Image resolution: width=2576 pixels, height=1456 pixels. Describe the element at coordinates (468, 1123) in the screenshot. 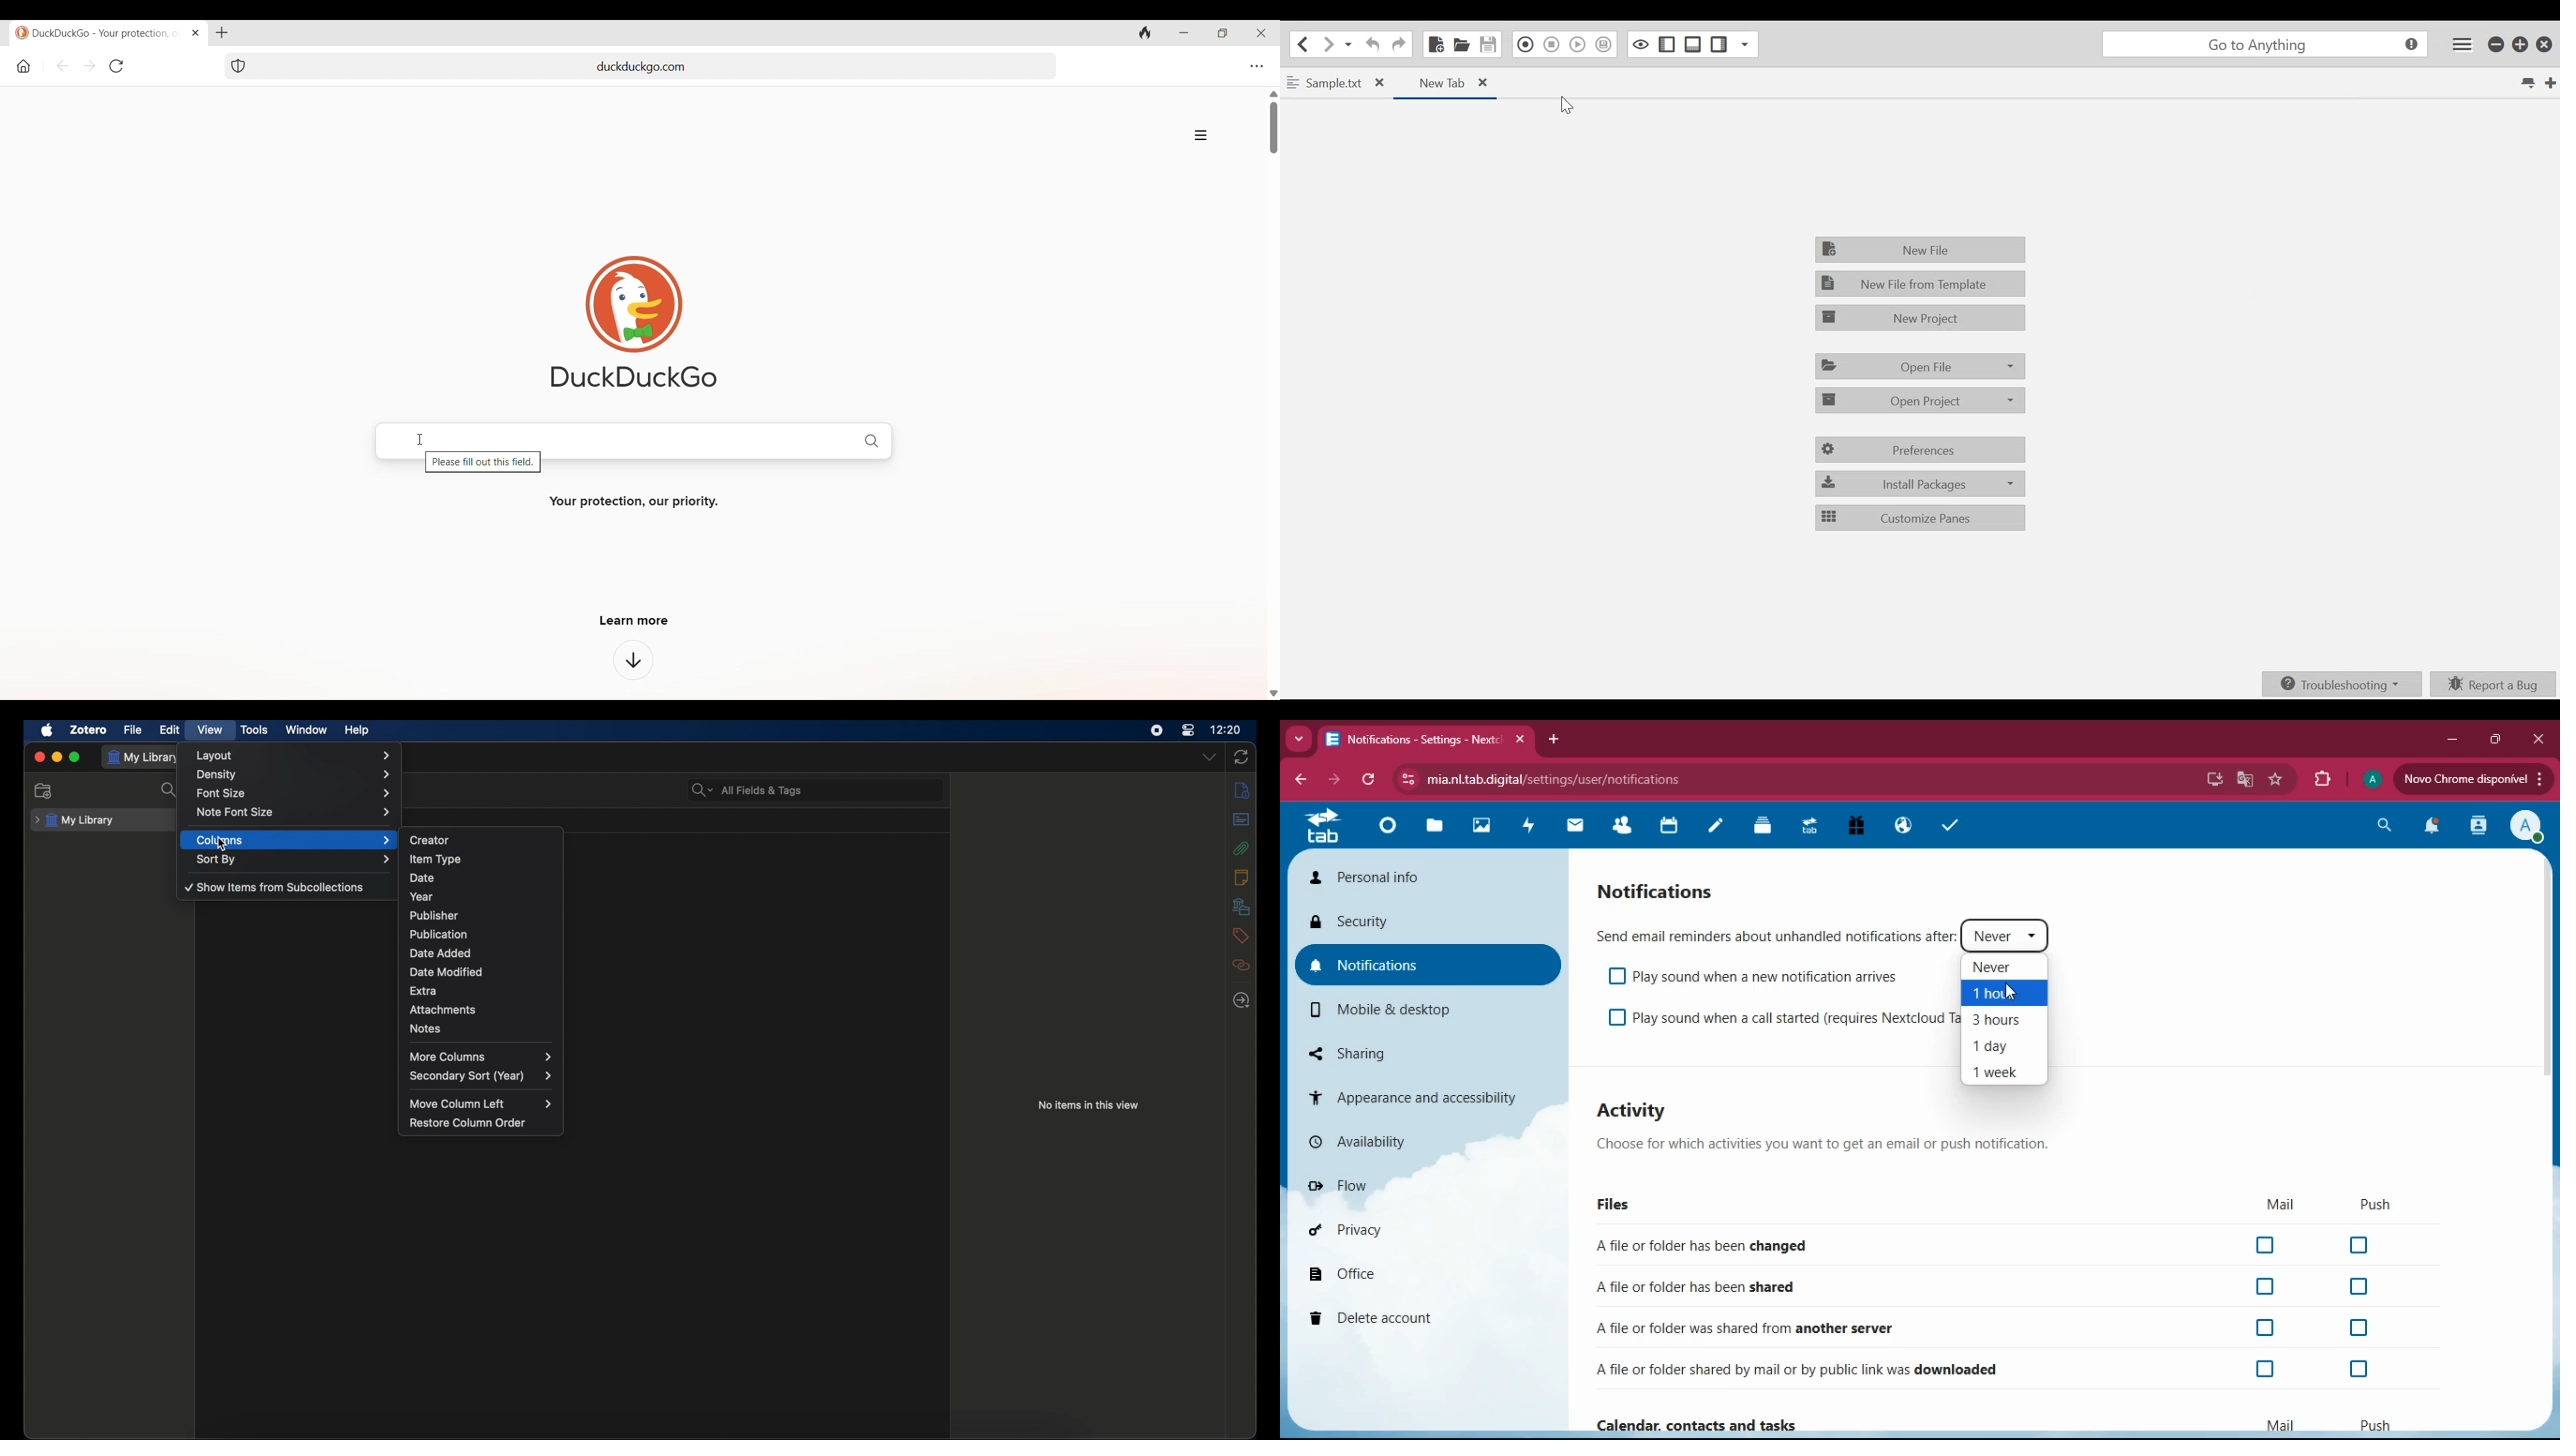

I see `restore column order` at that location.